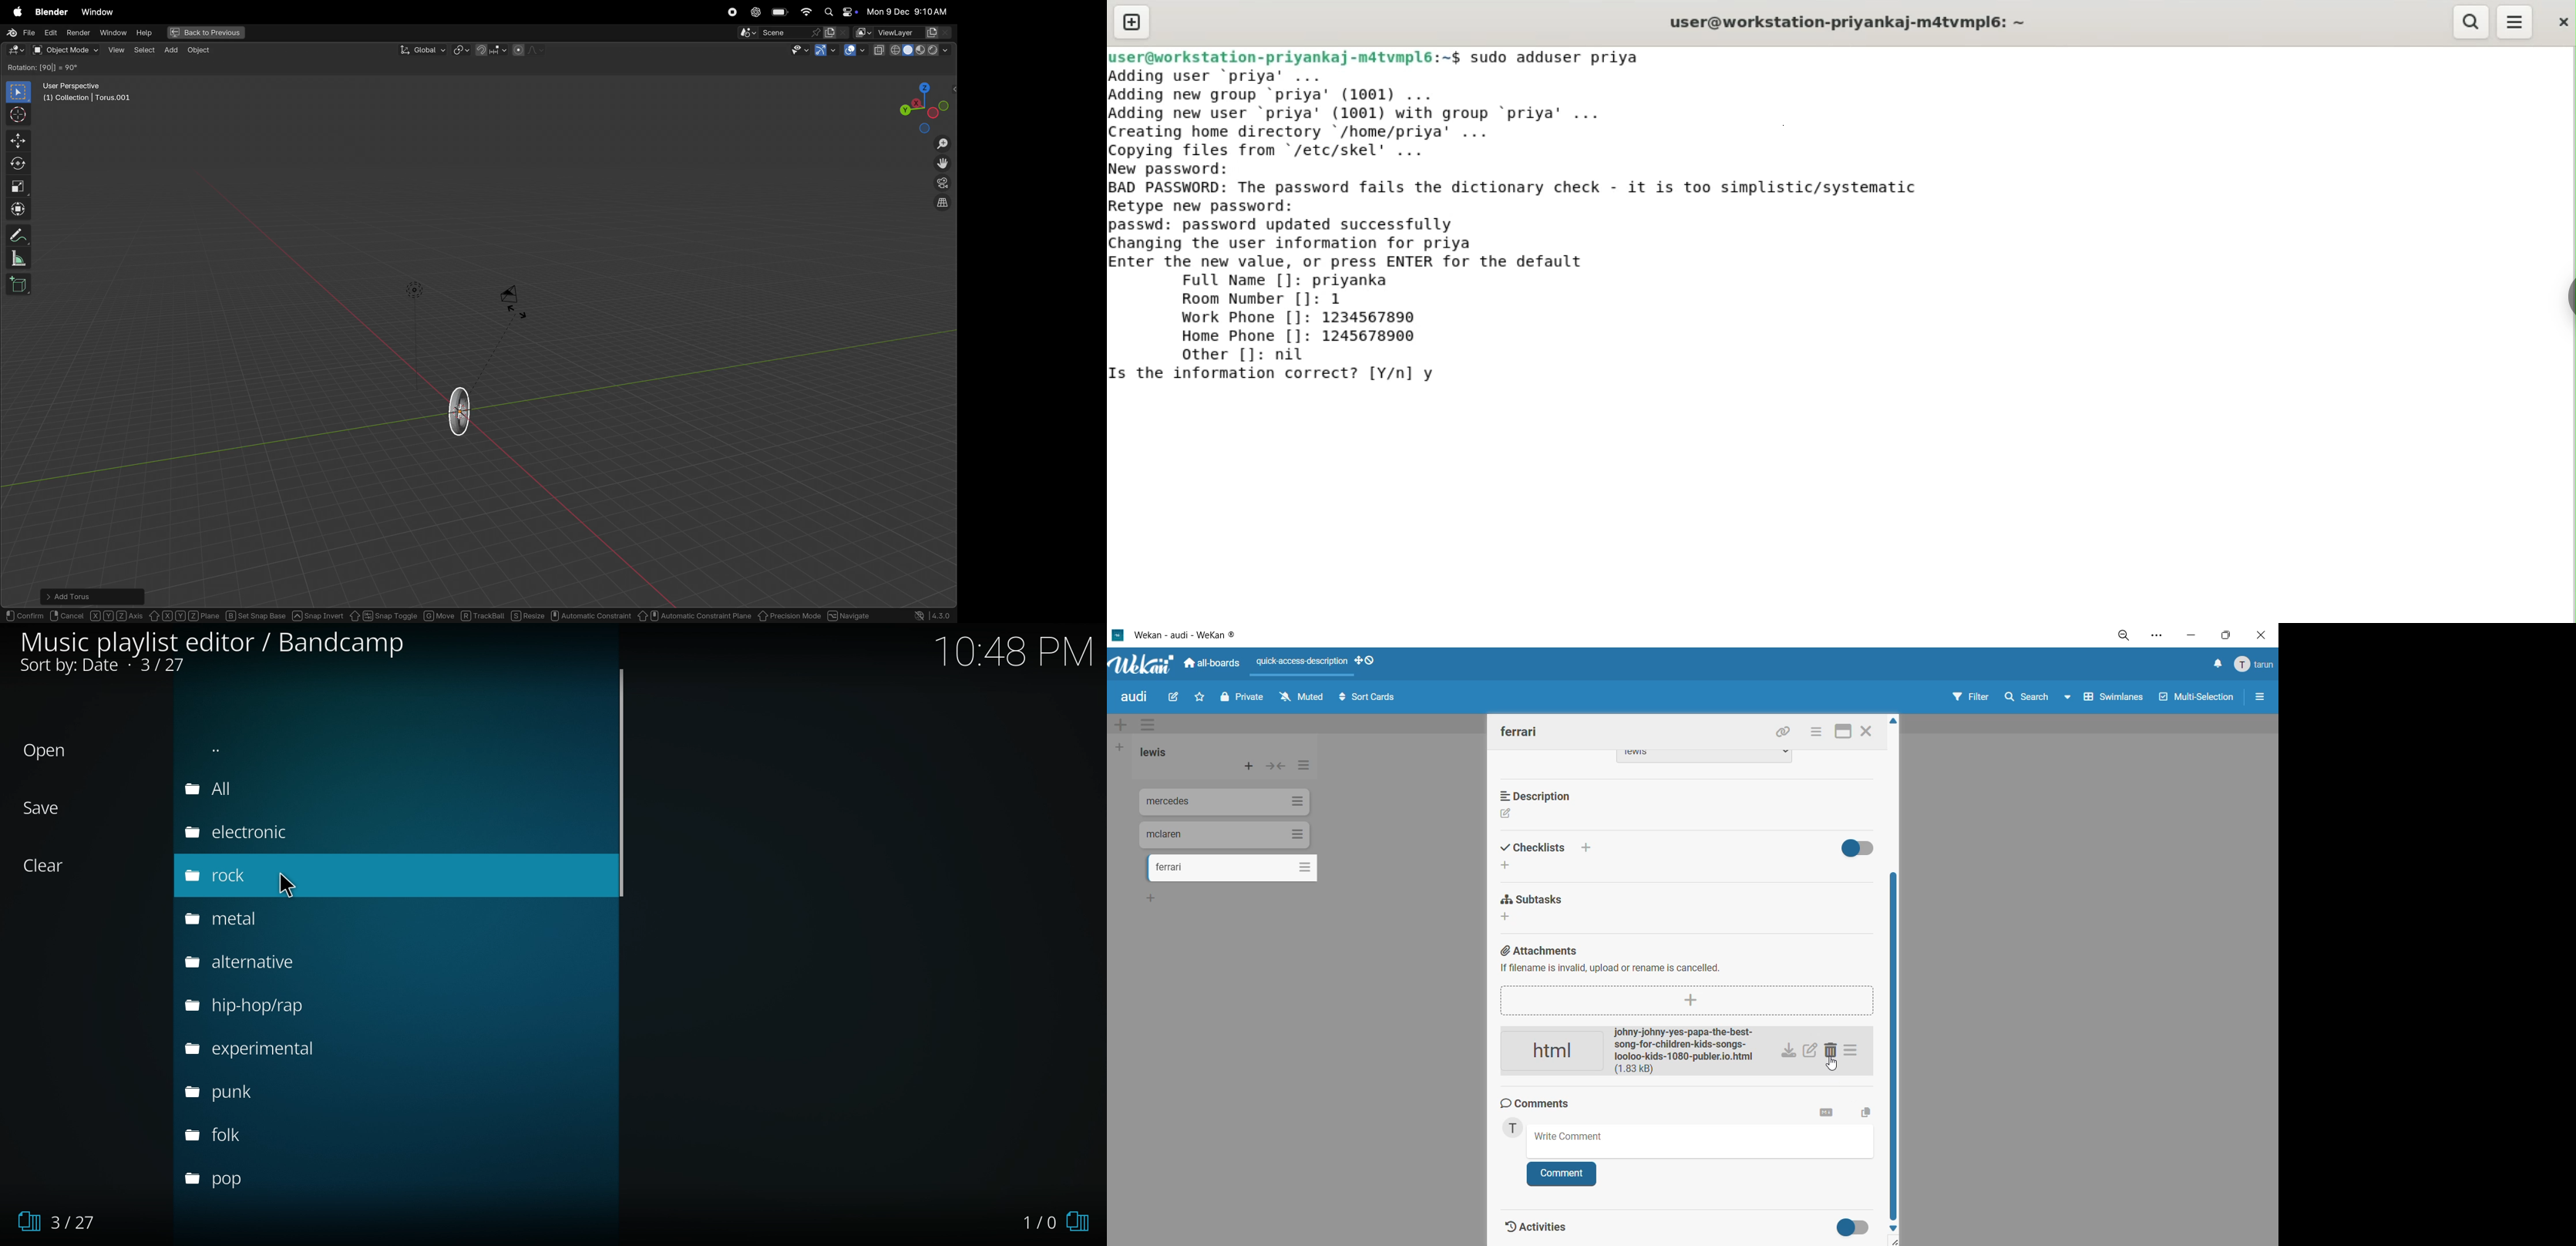  What do you see at coordinates (1132, 22) in the screenshot?
I see `new tab` at bounding box center [1132, 22].